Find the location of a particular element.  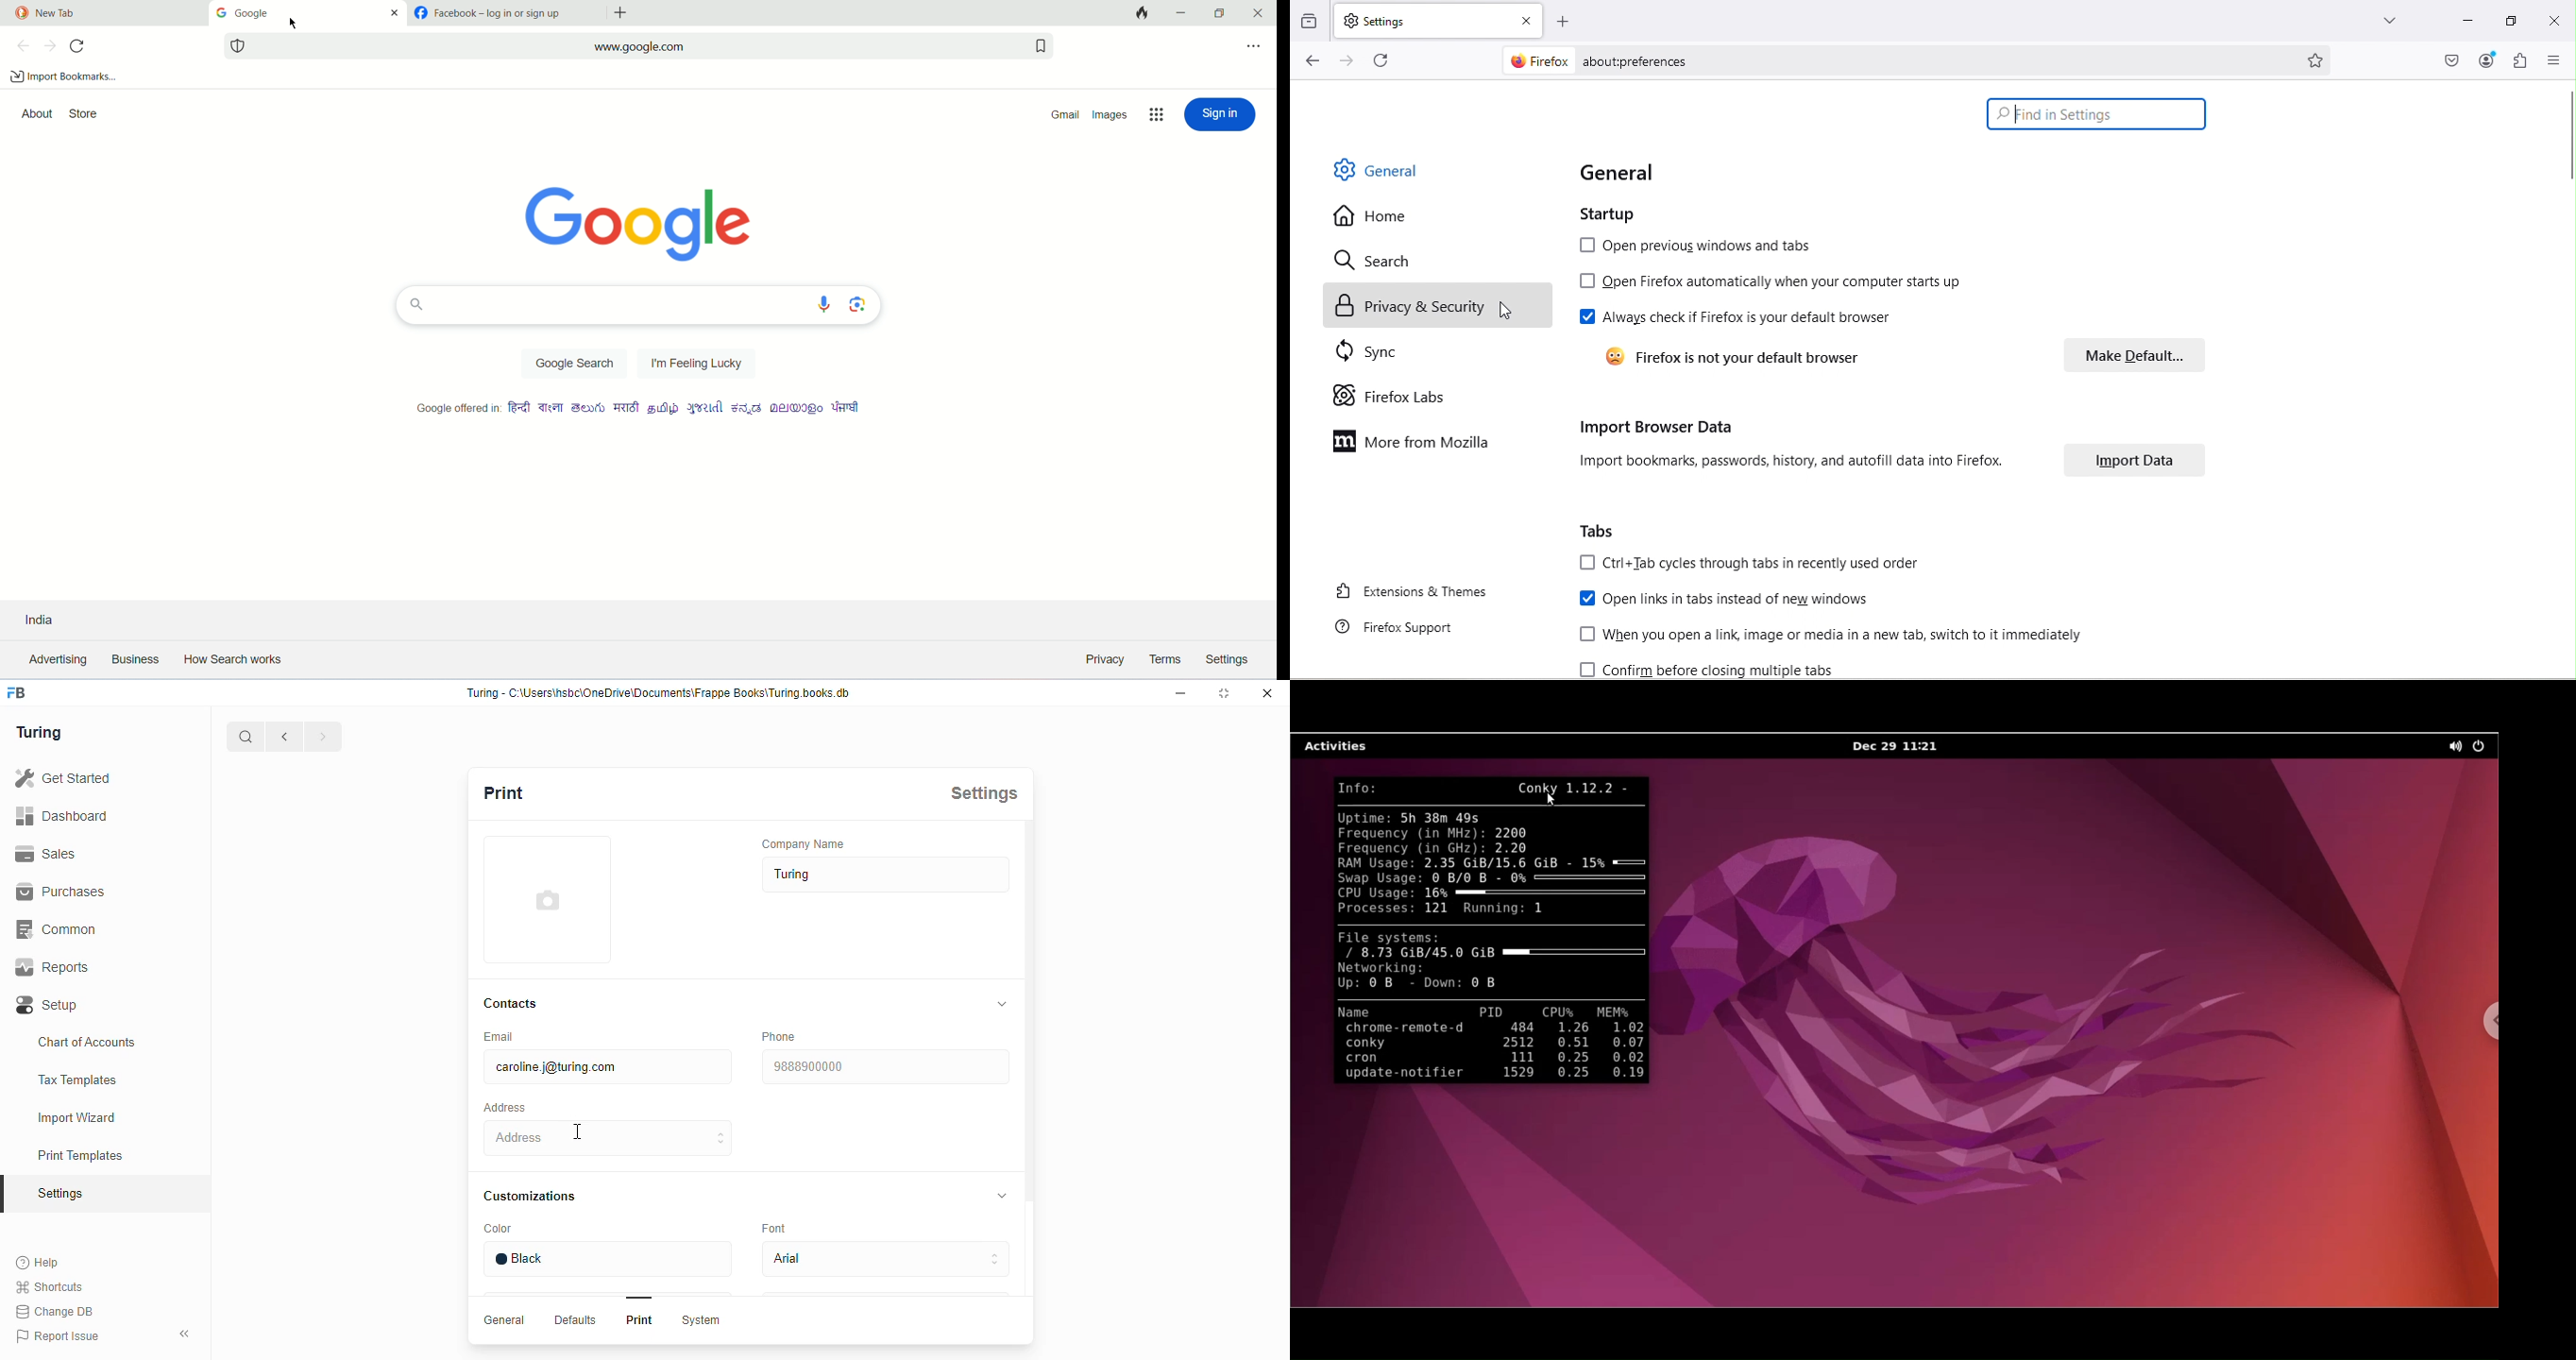

toggle expand/collapse is located at coordinates (1003, 1004).